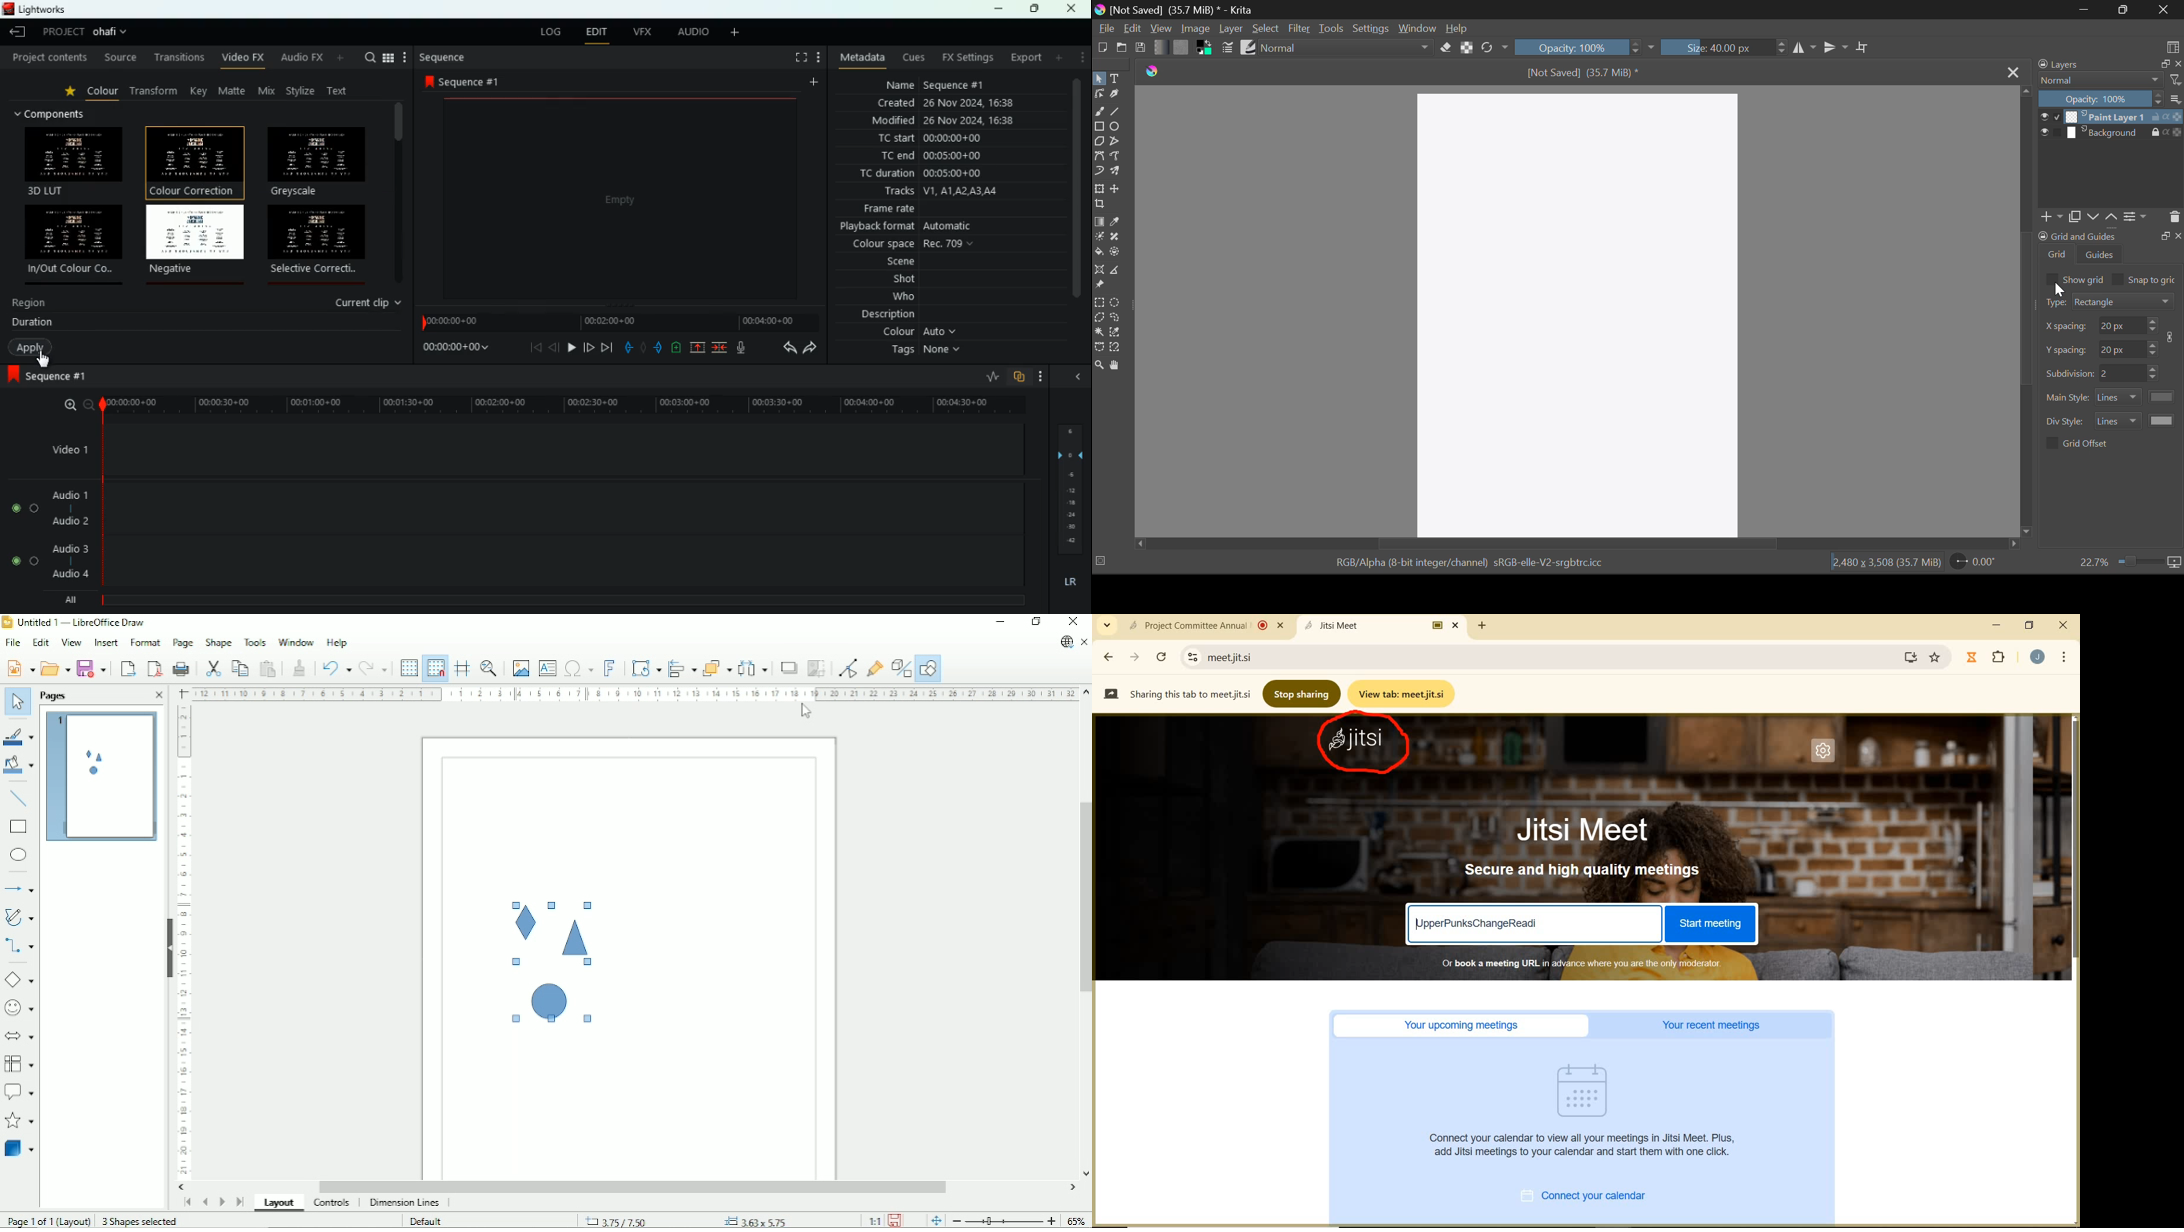 Image resolution: width=2184 pixels, height=1232 pixels. What do you see at coordinates (55, 696) in the screenshot?
I see `Pages` at bounding box center [55, 696].